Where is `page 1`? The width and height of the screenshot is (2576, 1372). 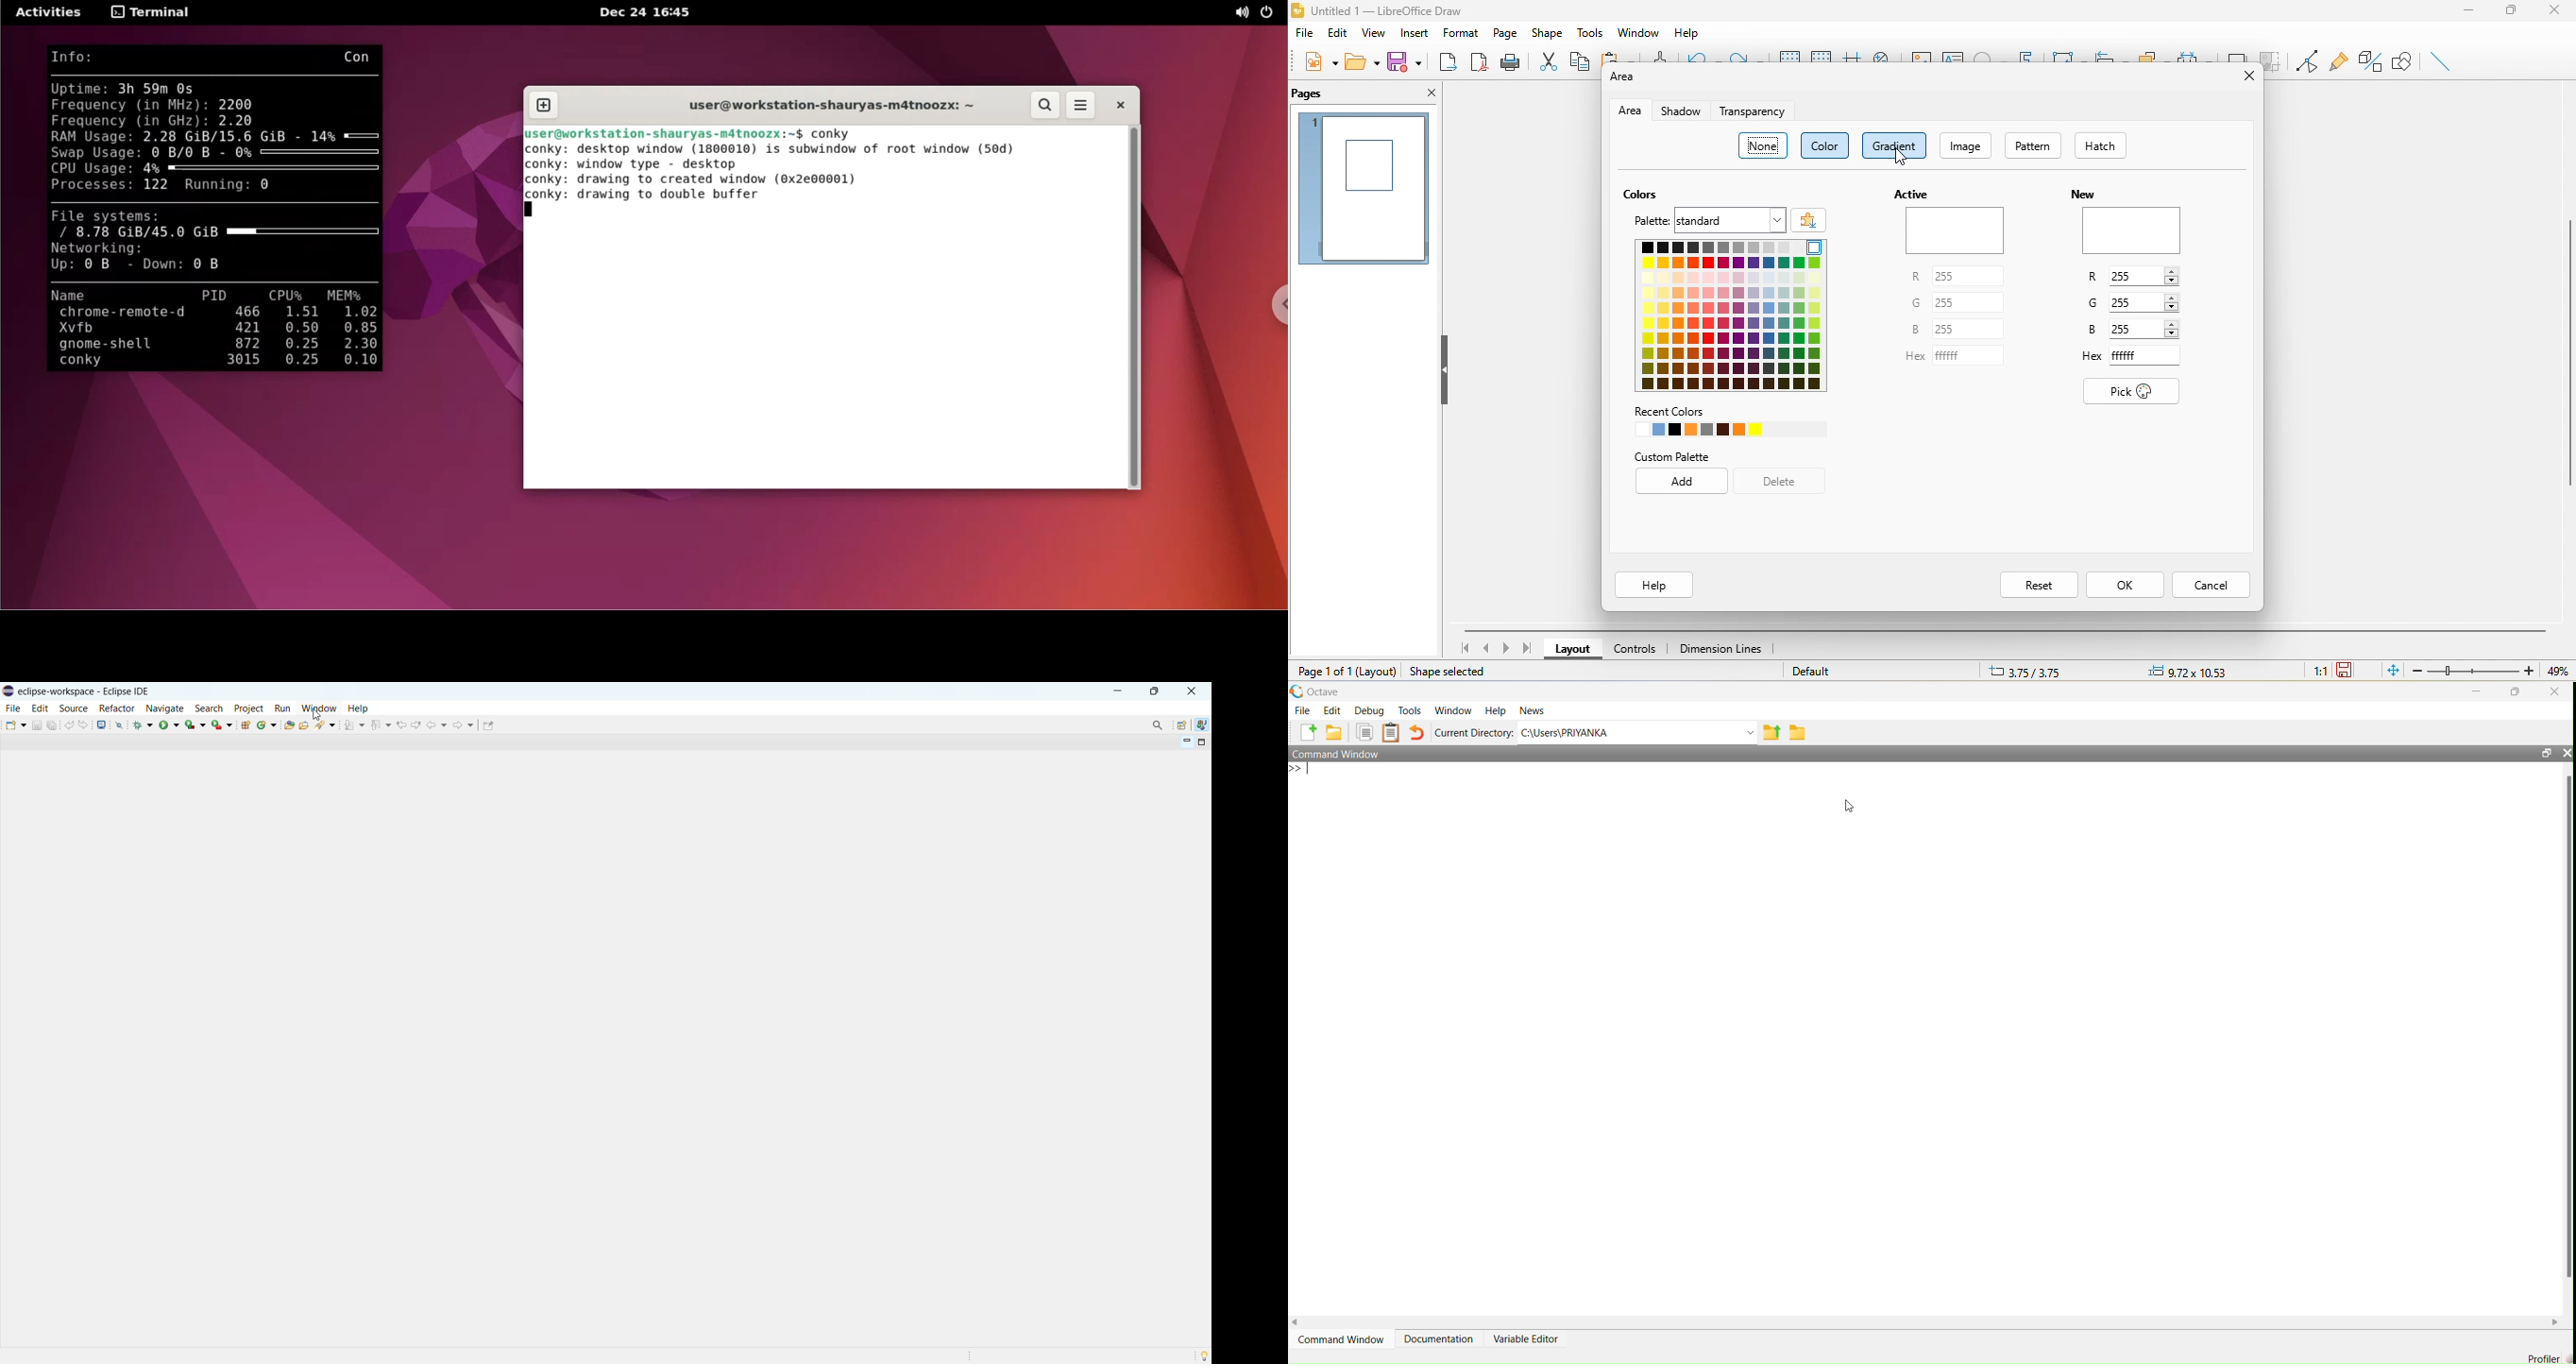
page 1 is located at coordinates (1365, 188).